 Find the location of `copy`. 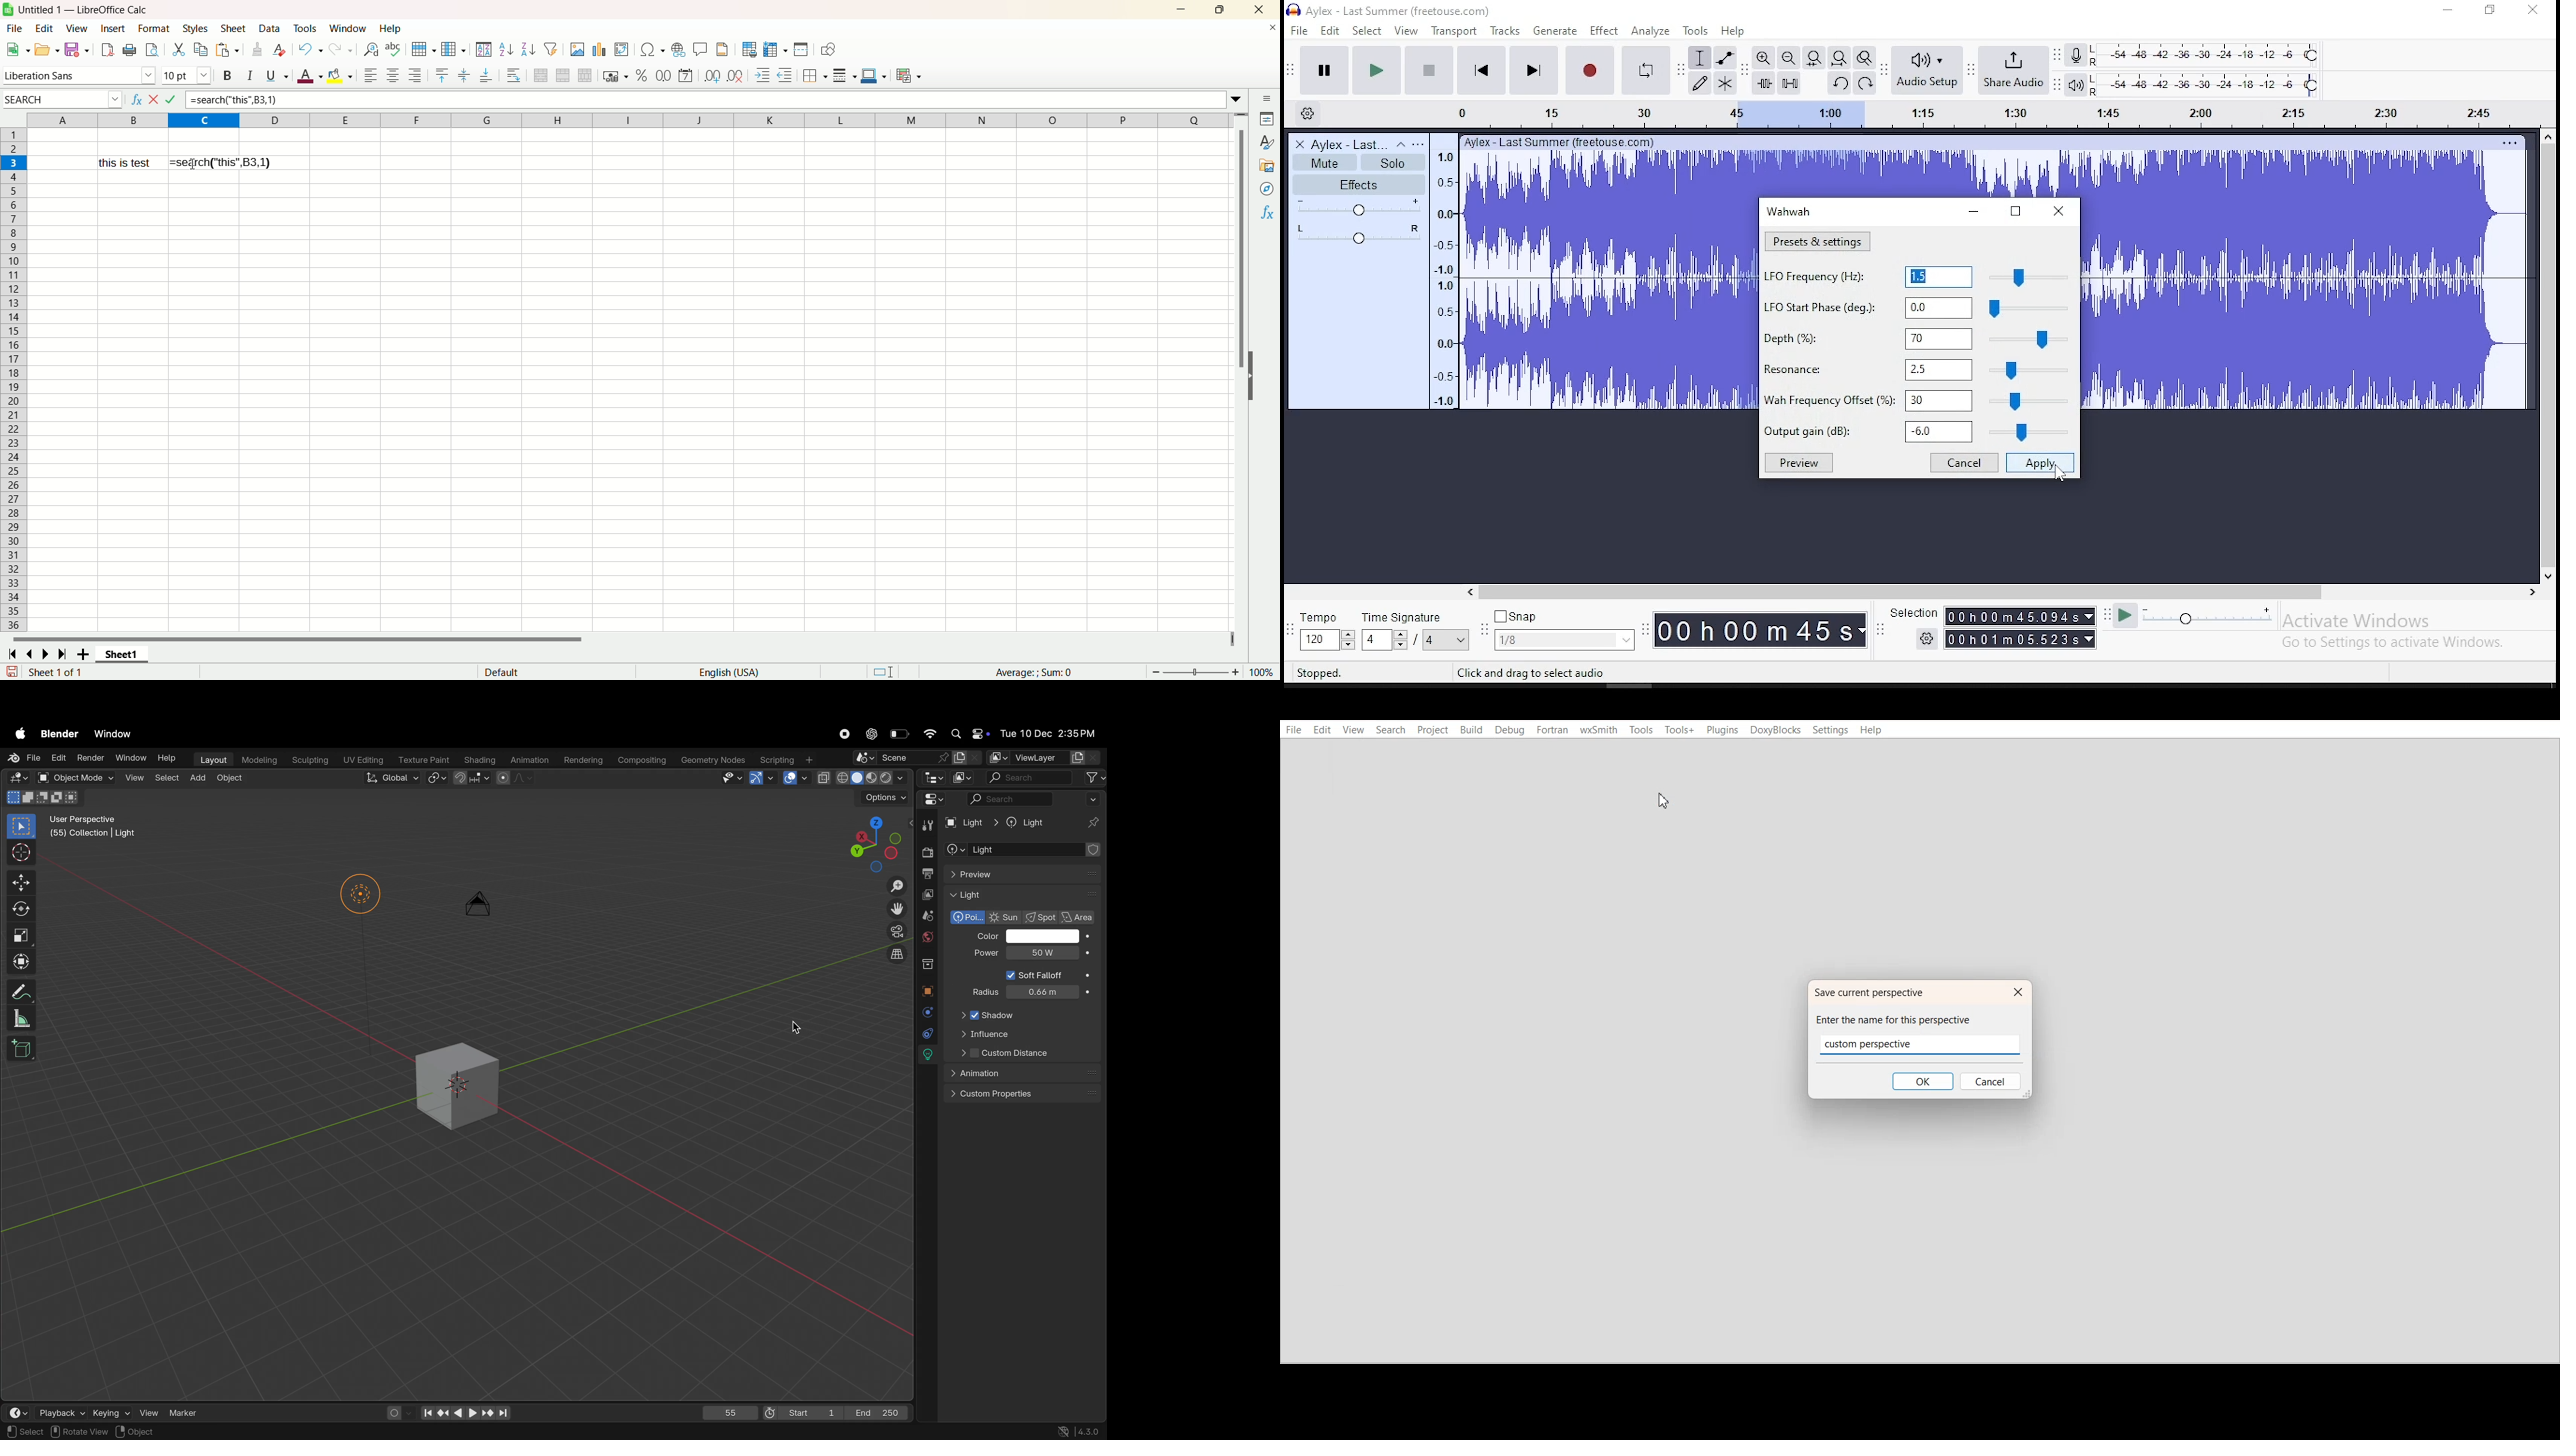

copy is located at coordinates (199, 51).